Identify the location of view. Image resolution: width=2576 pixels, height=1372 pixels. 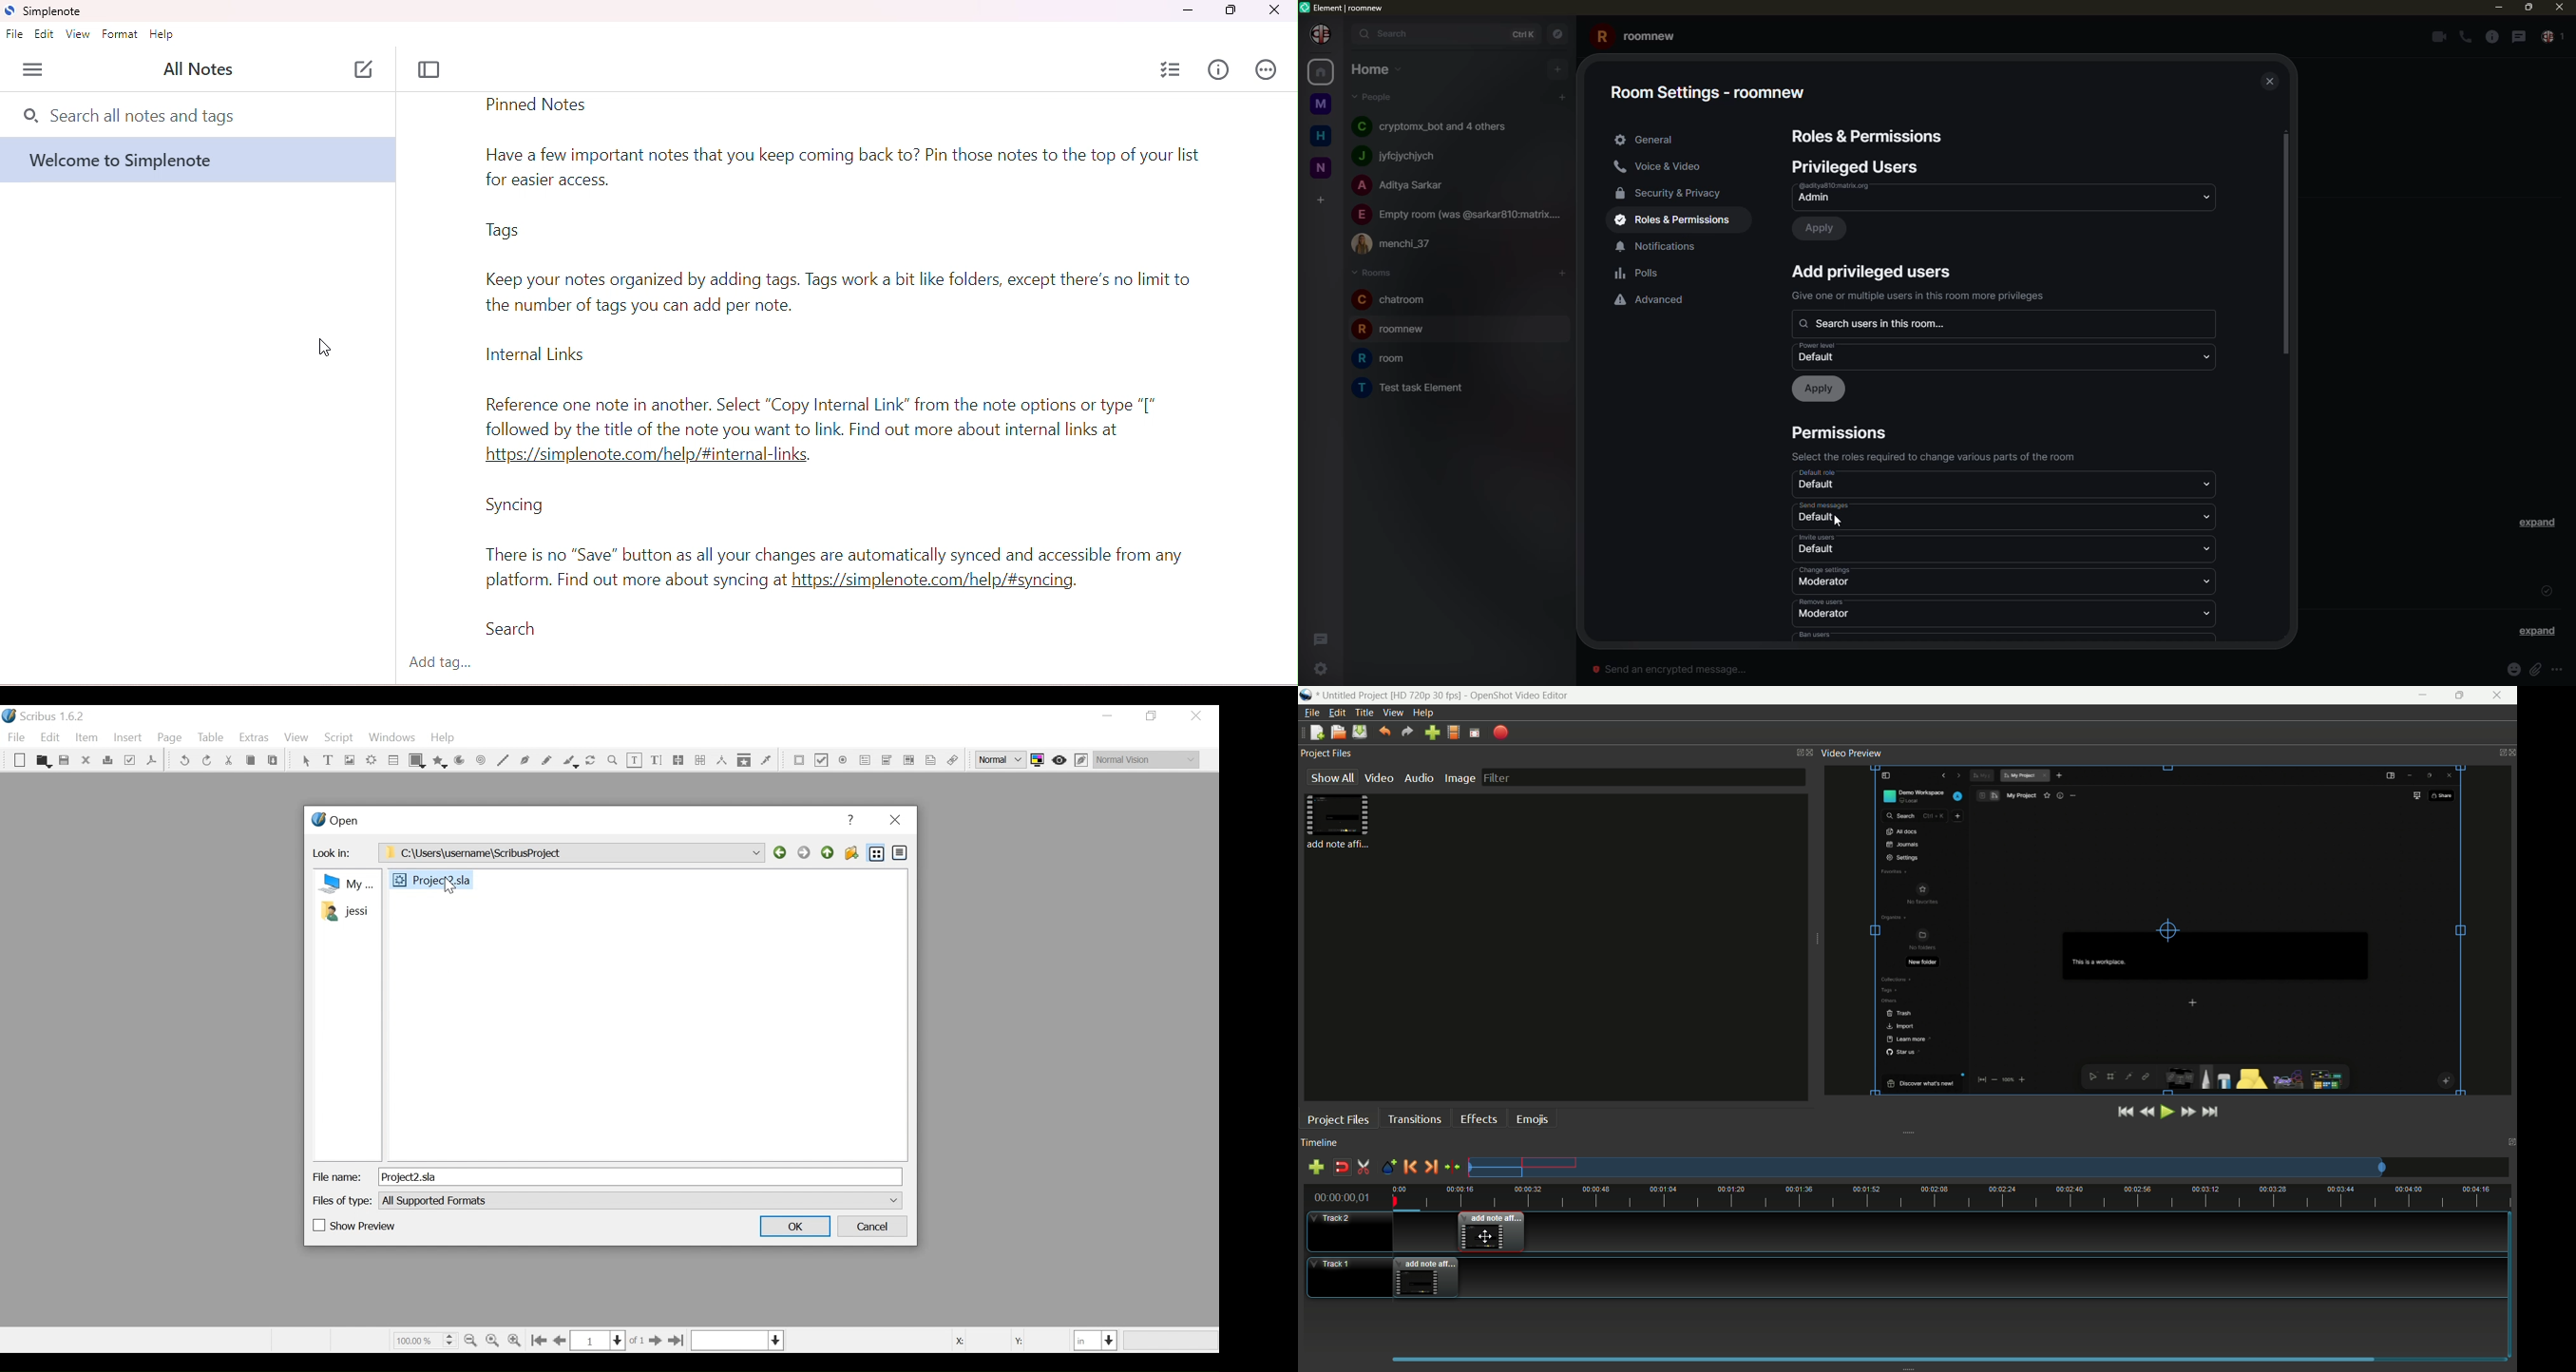
(79, 34).